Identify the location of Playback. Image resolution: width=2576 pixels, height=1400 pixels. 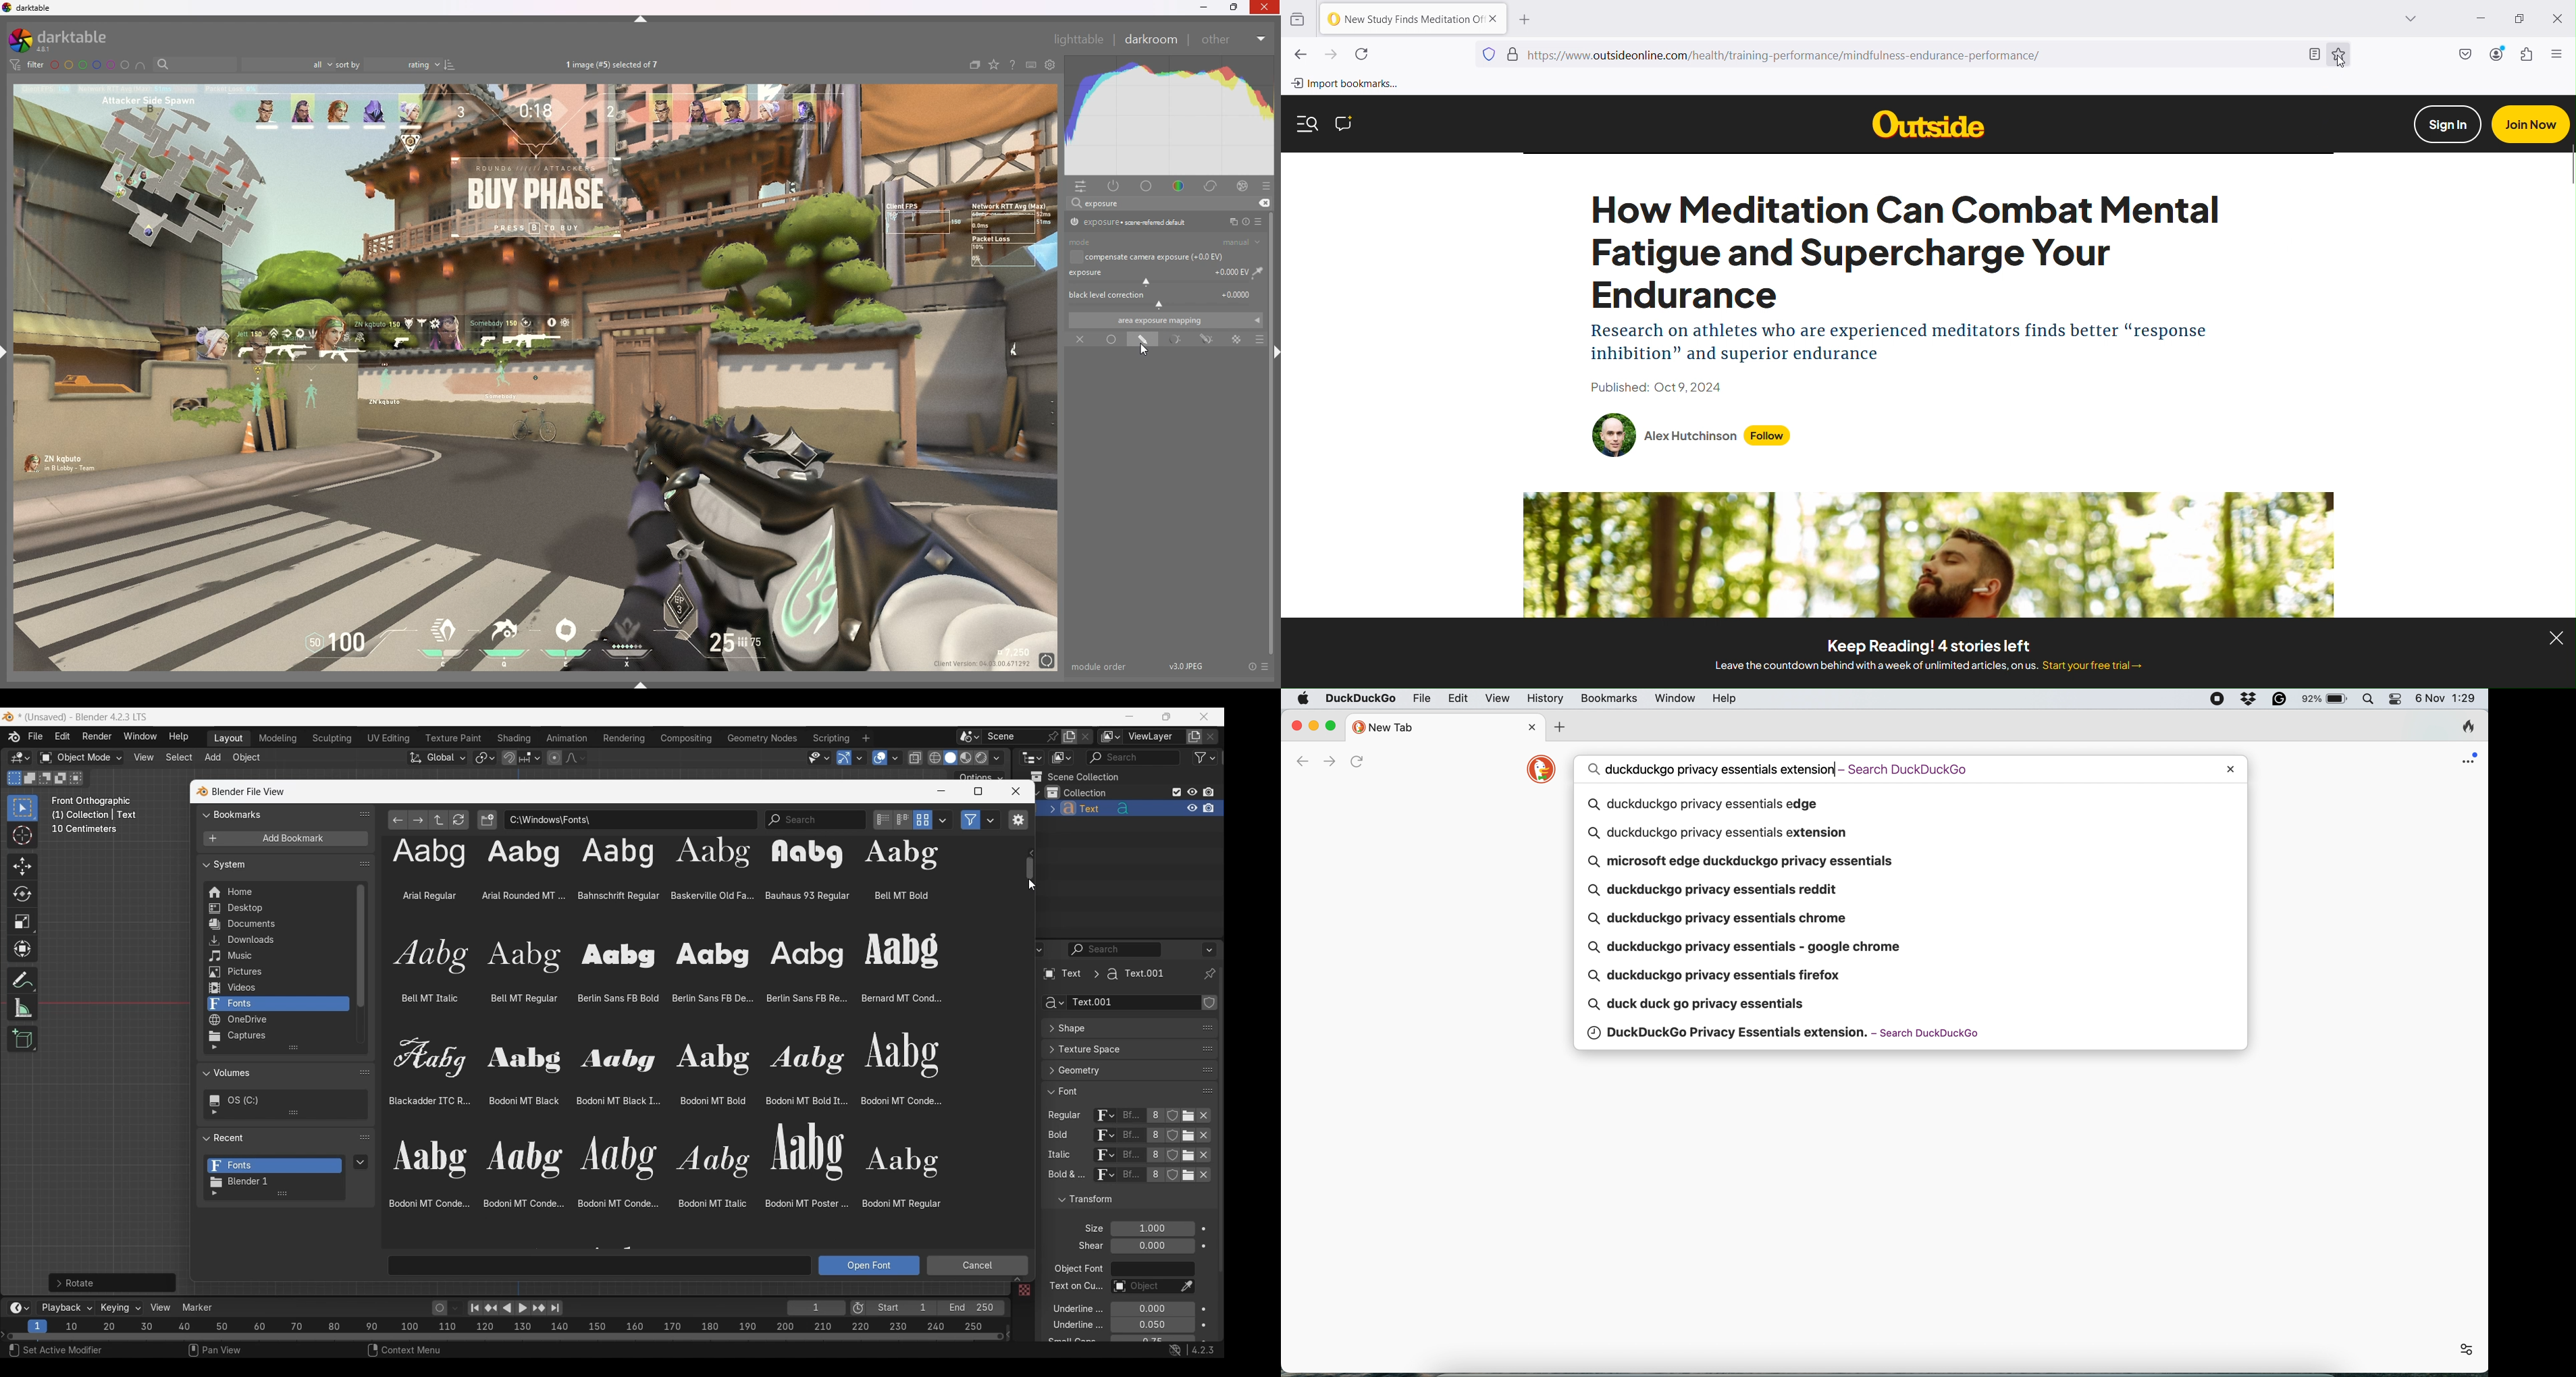
(66, 1308).